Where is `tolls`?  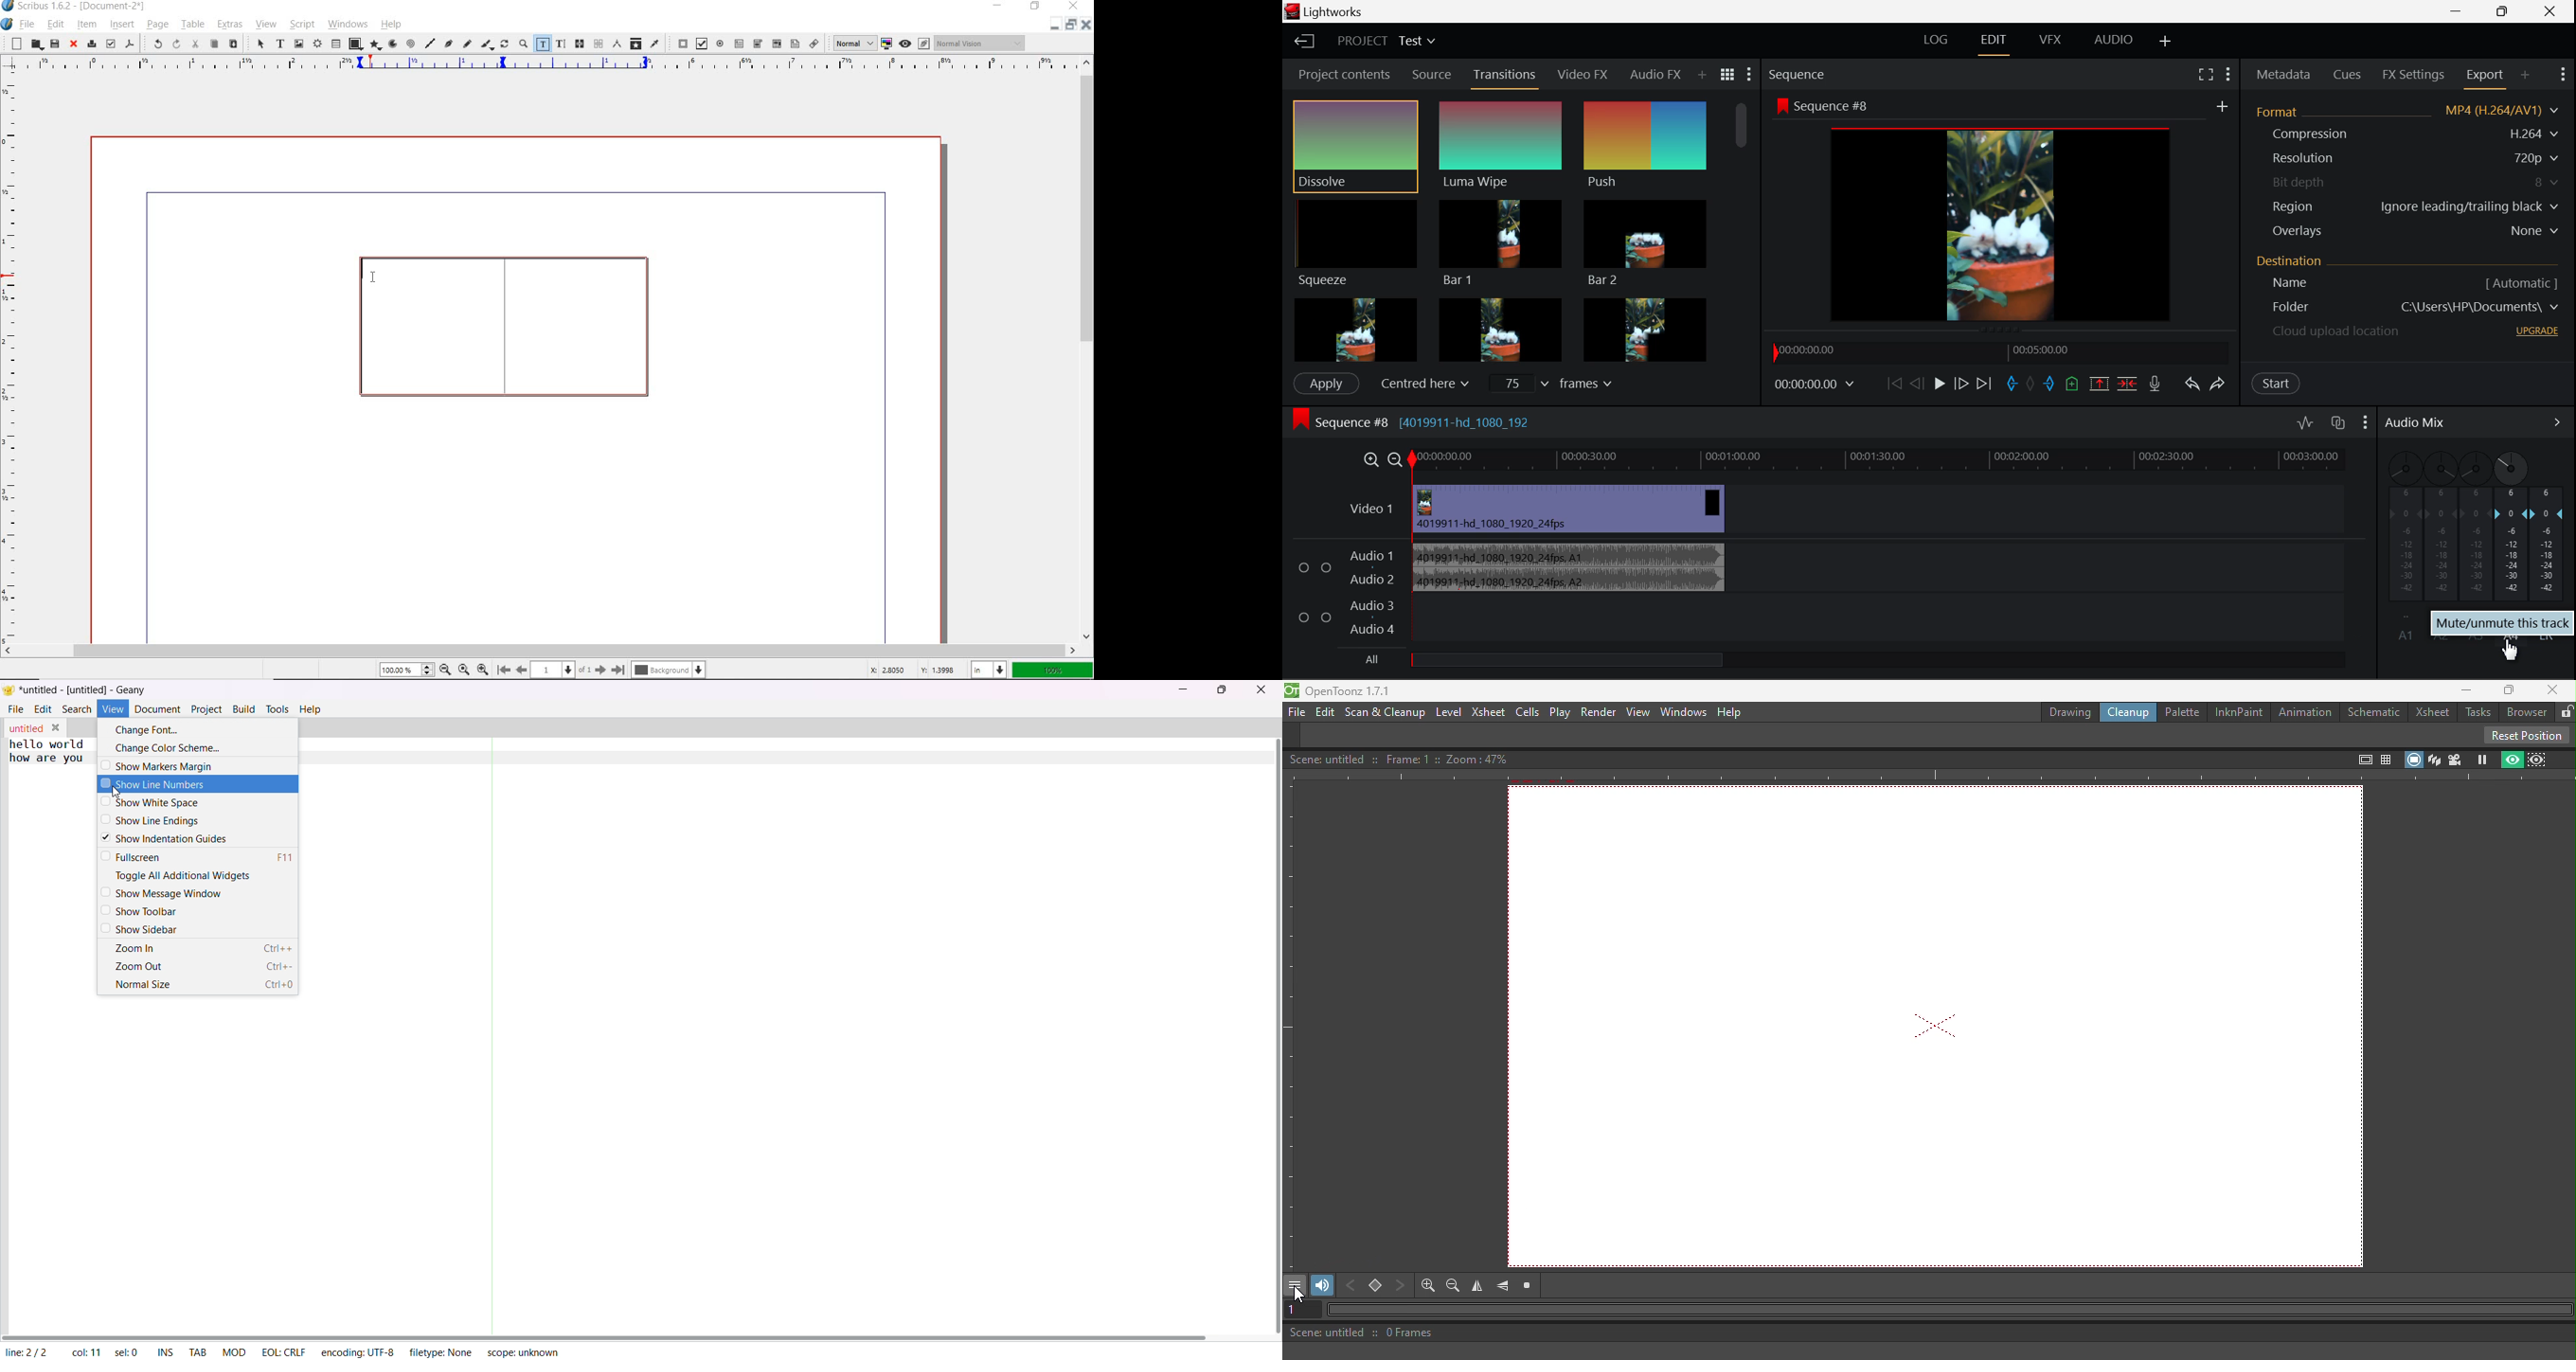
tolls is located at coordinates (277, 709).